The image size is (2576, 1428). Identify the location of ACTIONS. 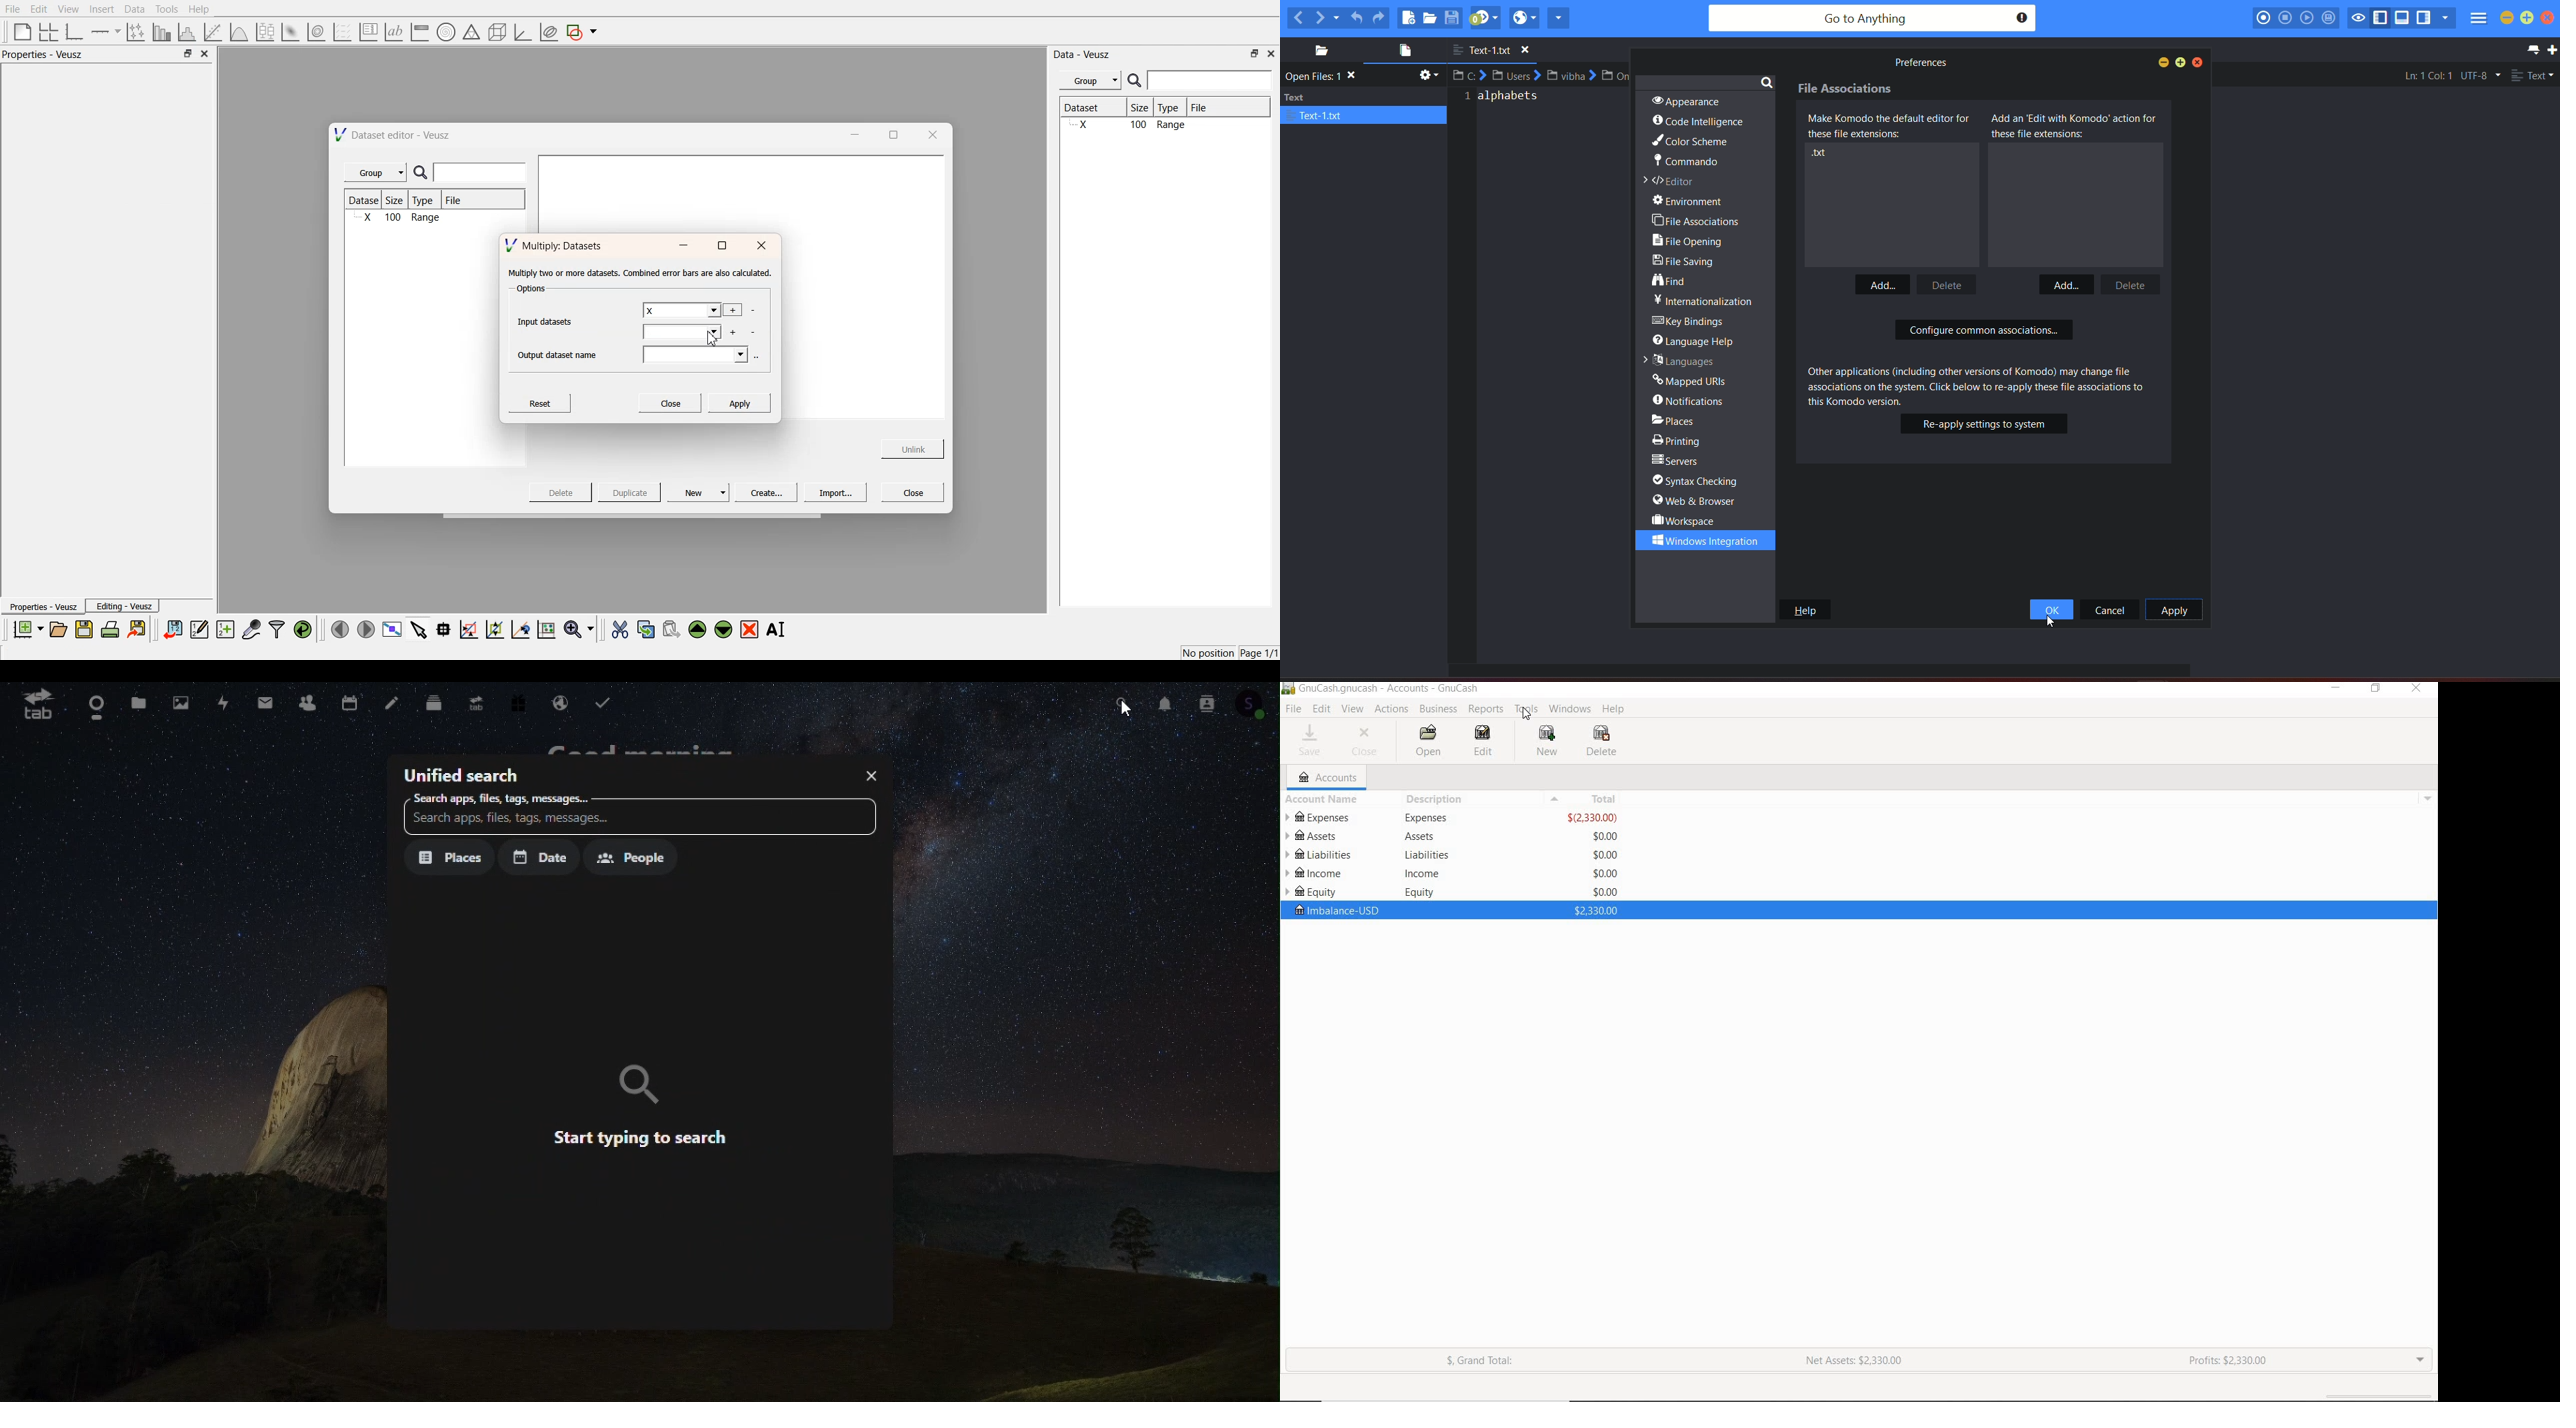
(1392, 710).